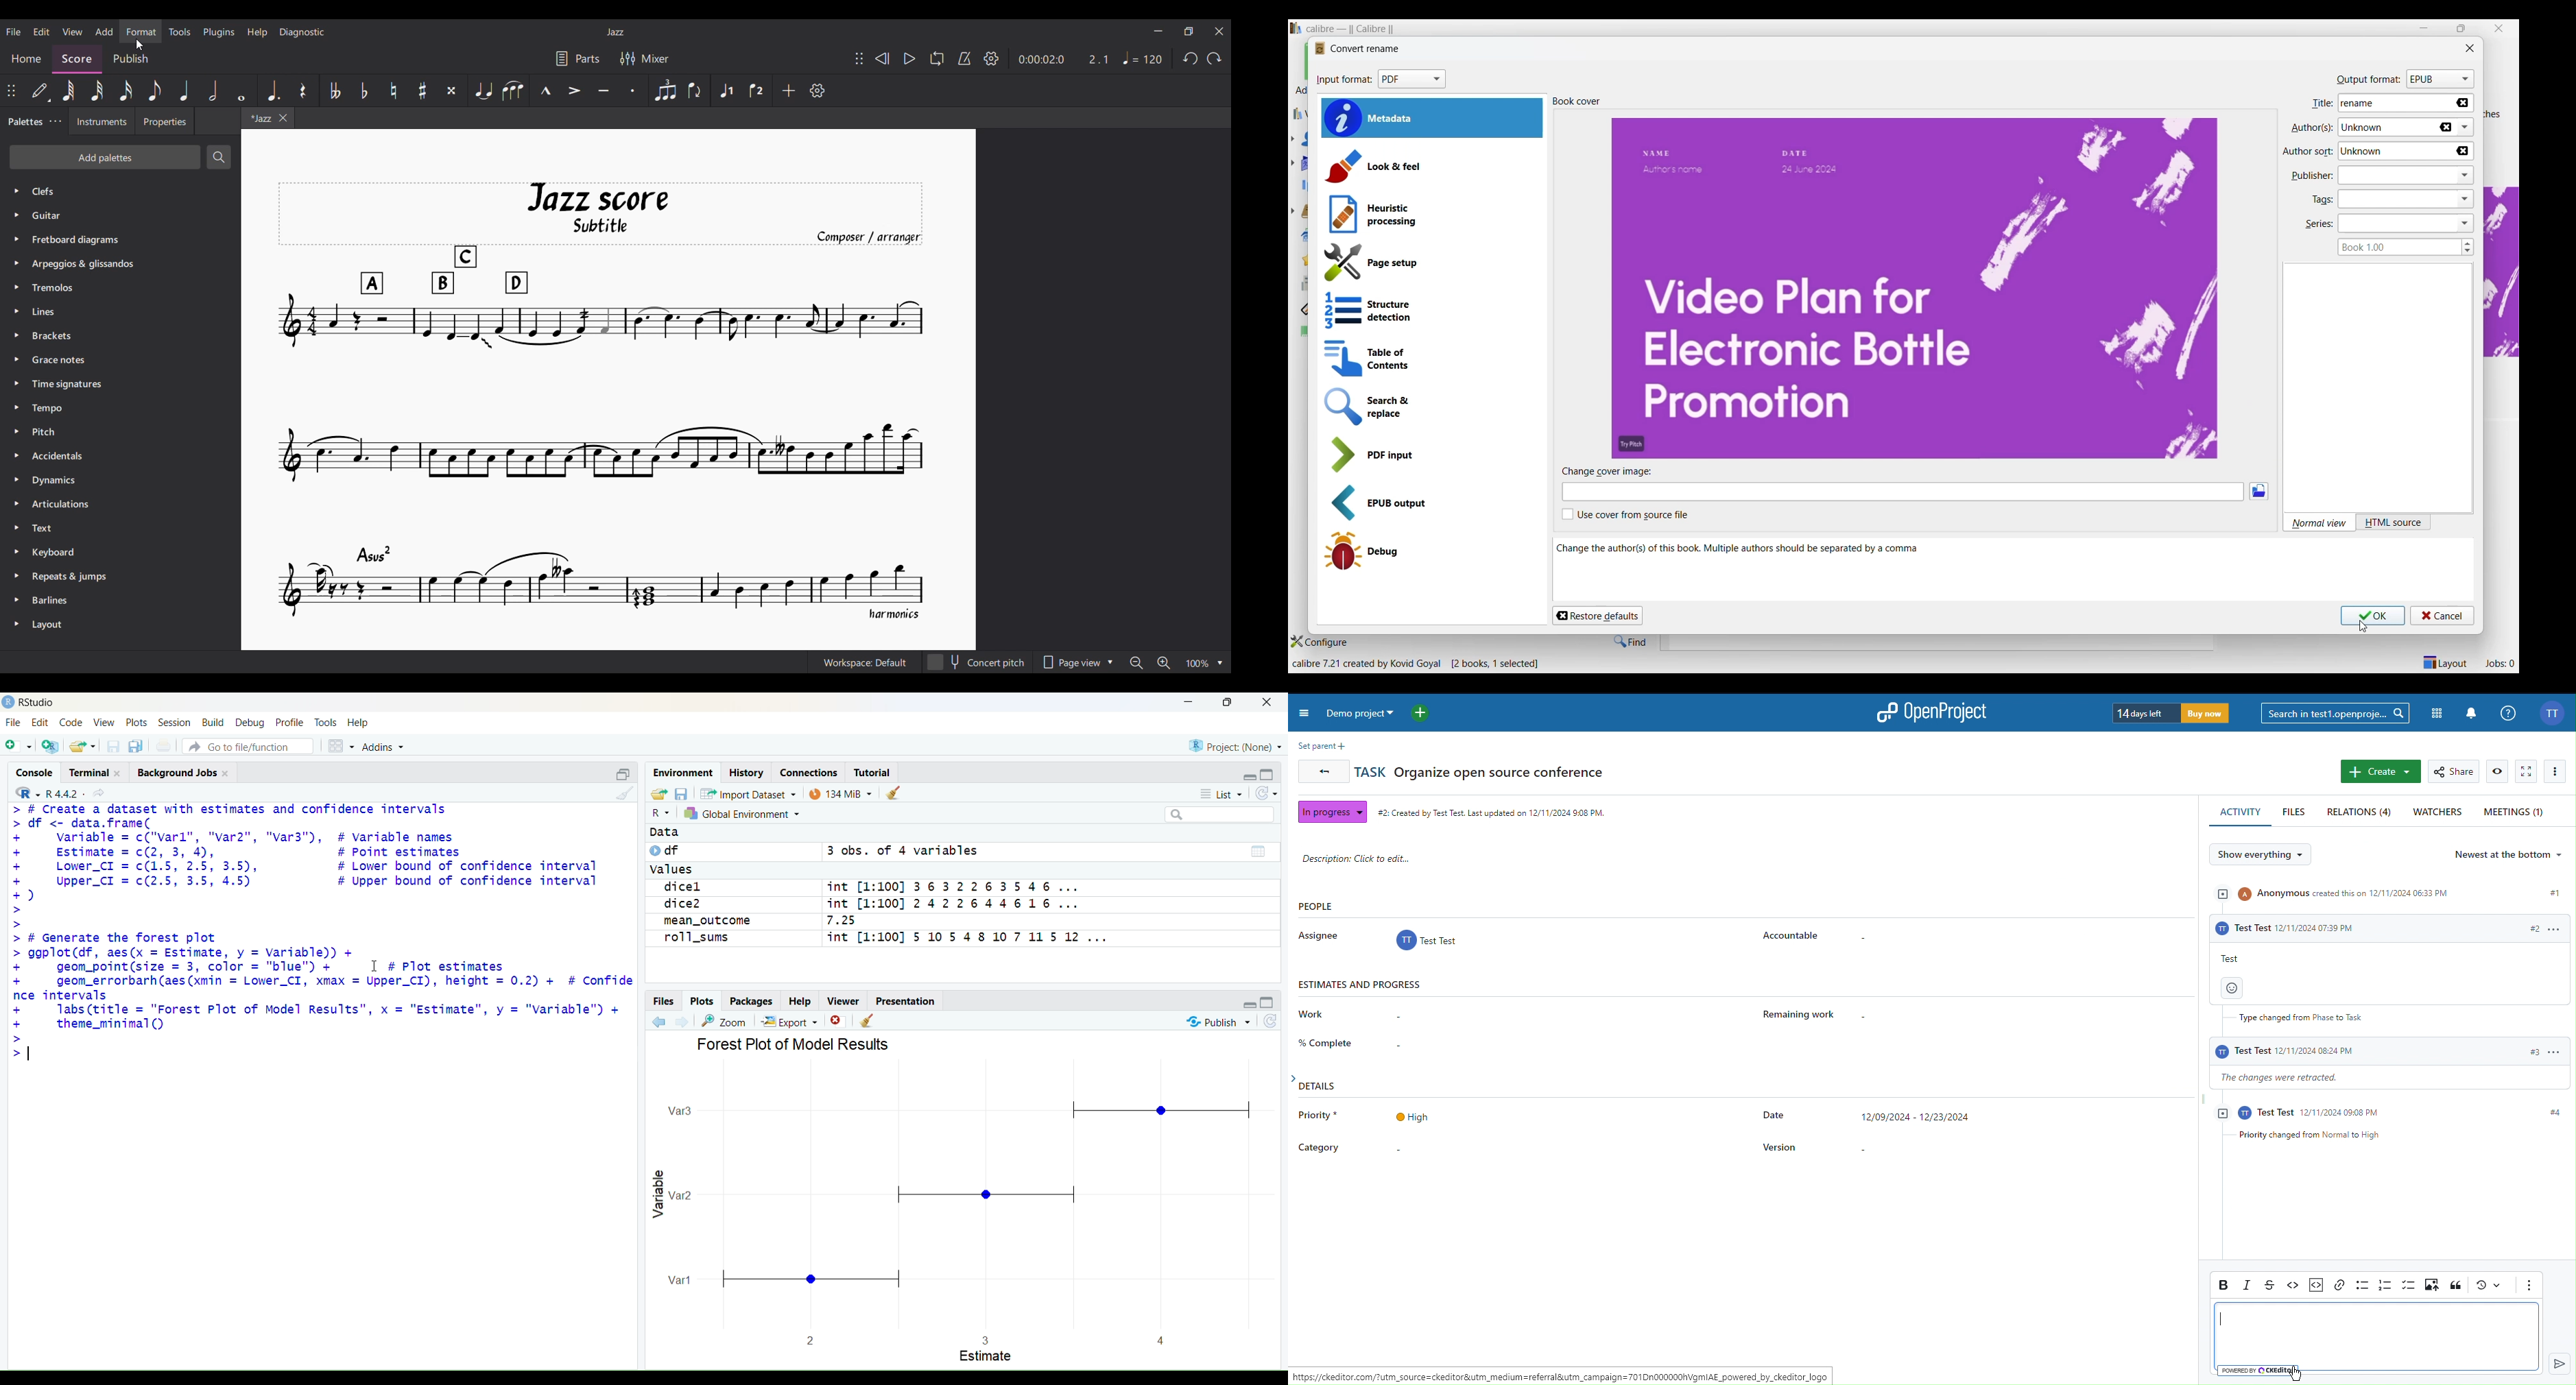 The image size is (2576, 1400). Describe the element at coordinates (1428, 455) in the screenshot. I see `PDF input` at that location.